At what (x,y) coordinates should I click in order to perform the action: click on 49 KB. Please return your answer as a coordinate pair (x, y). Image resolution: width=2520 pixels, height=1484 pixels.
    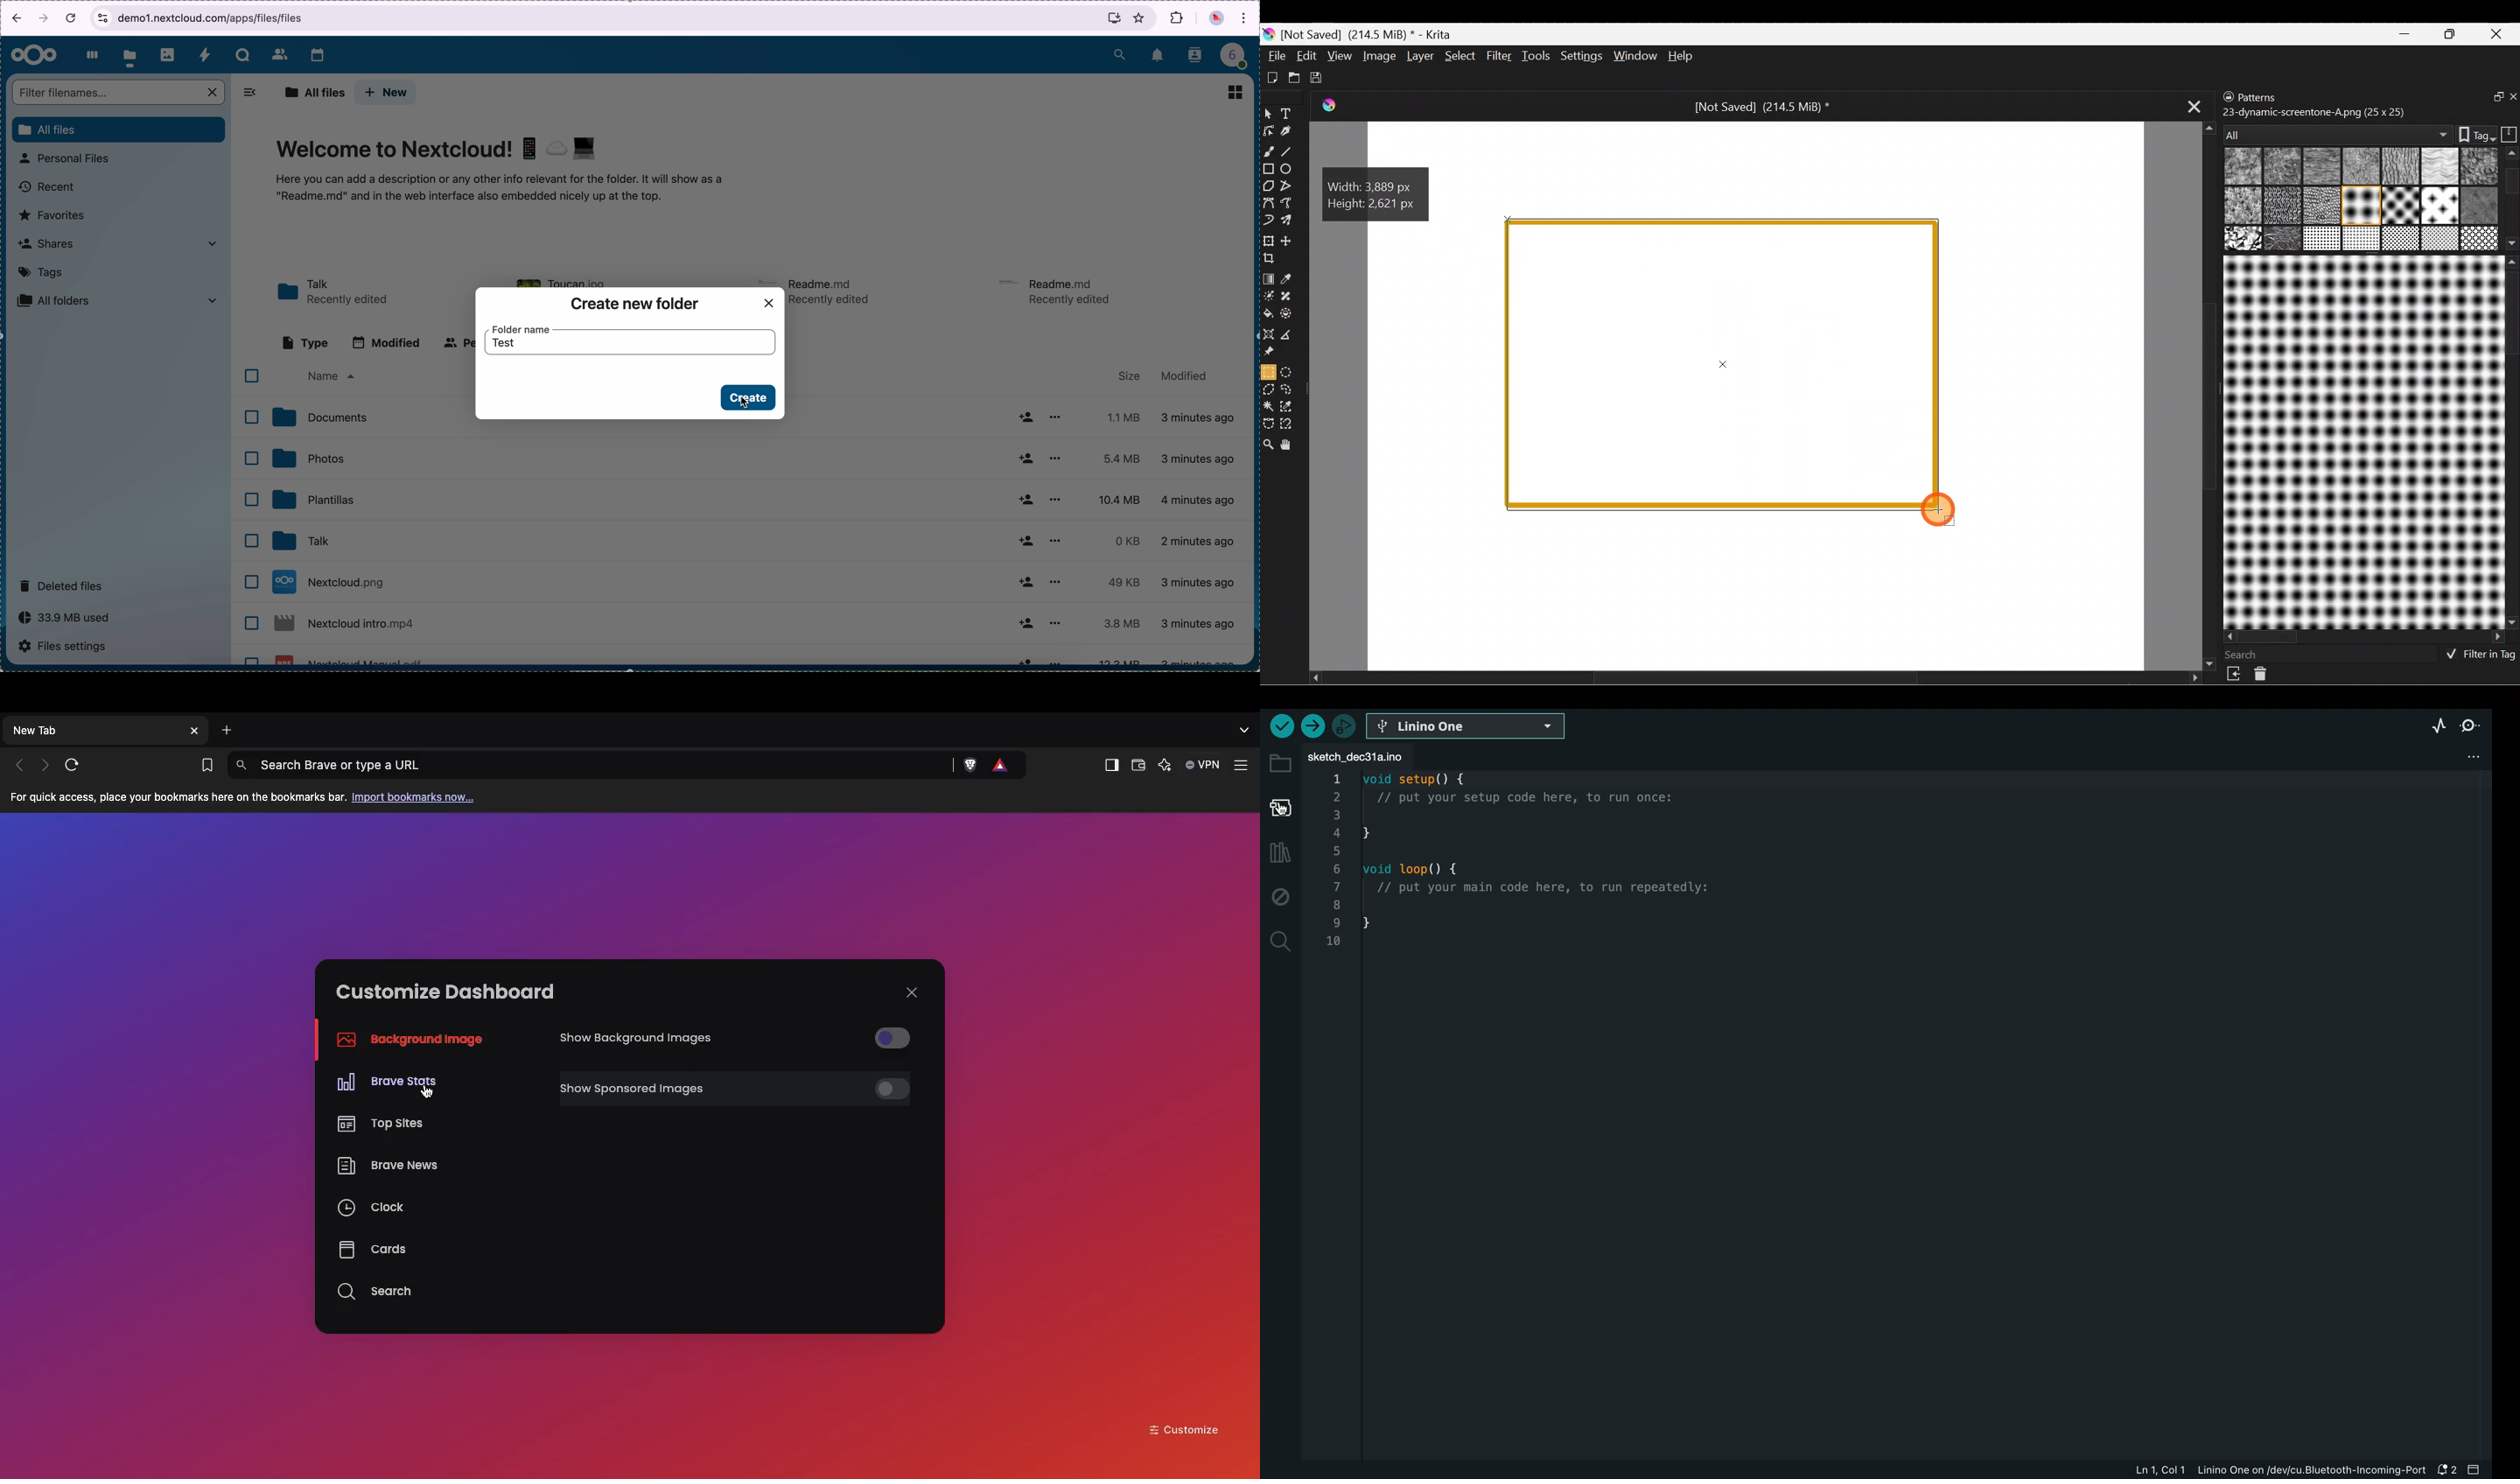
    Looking at the image, I should click on (1124, 583).